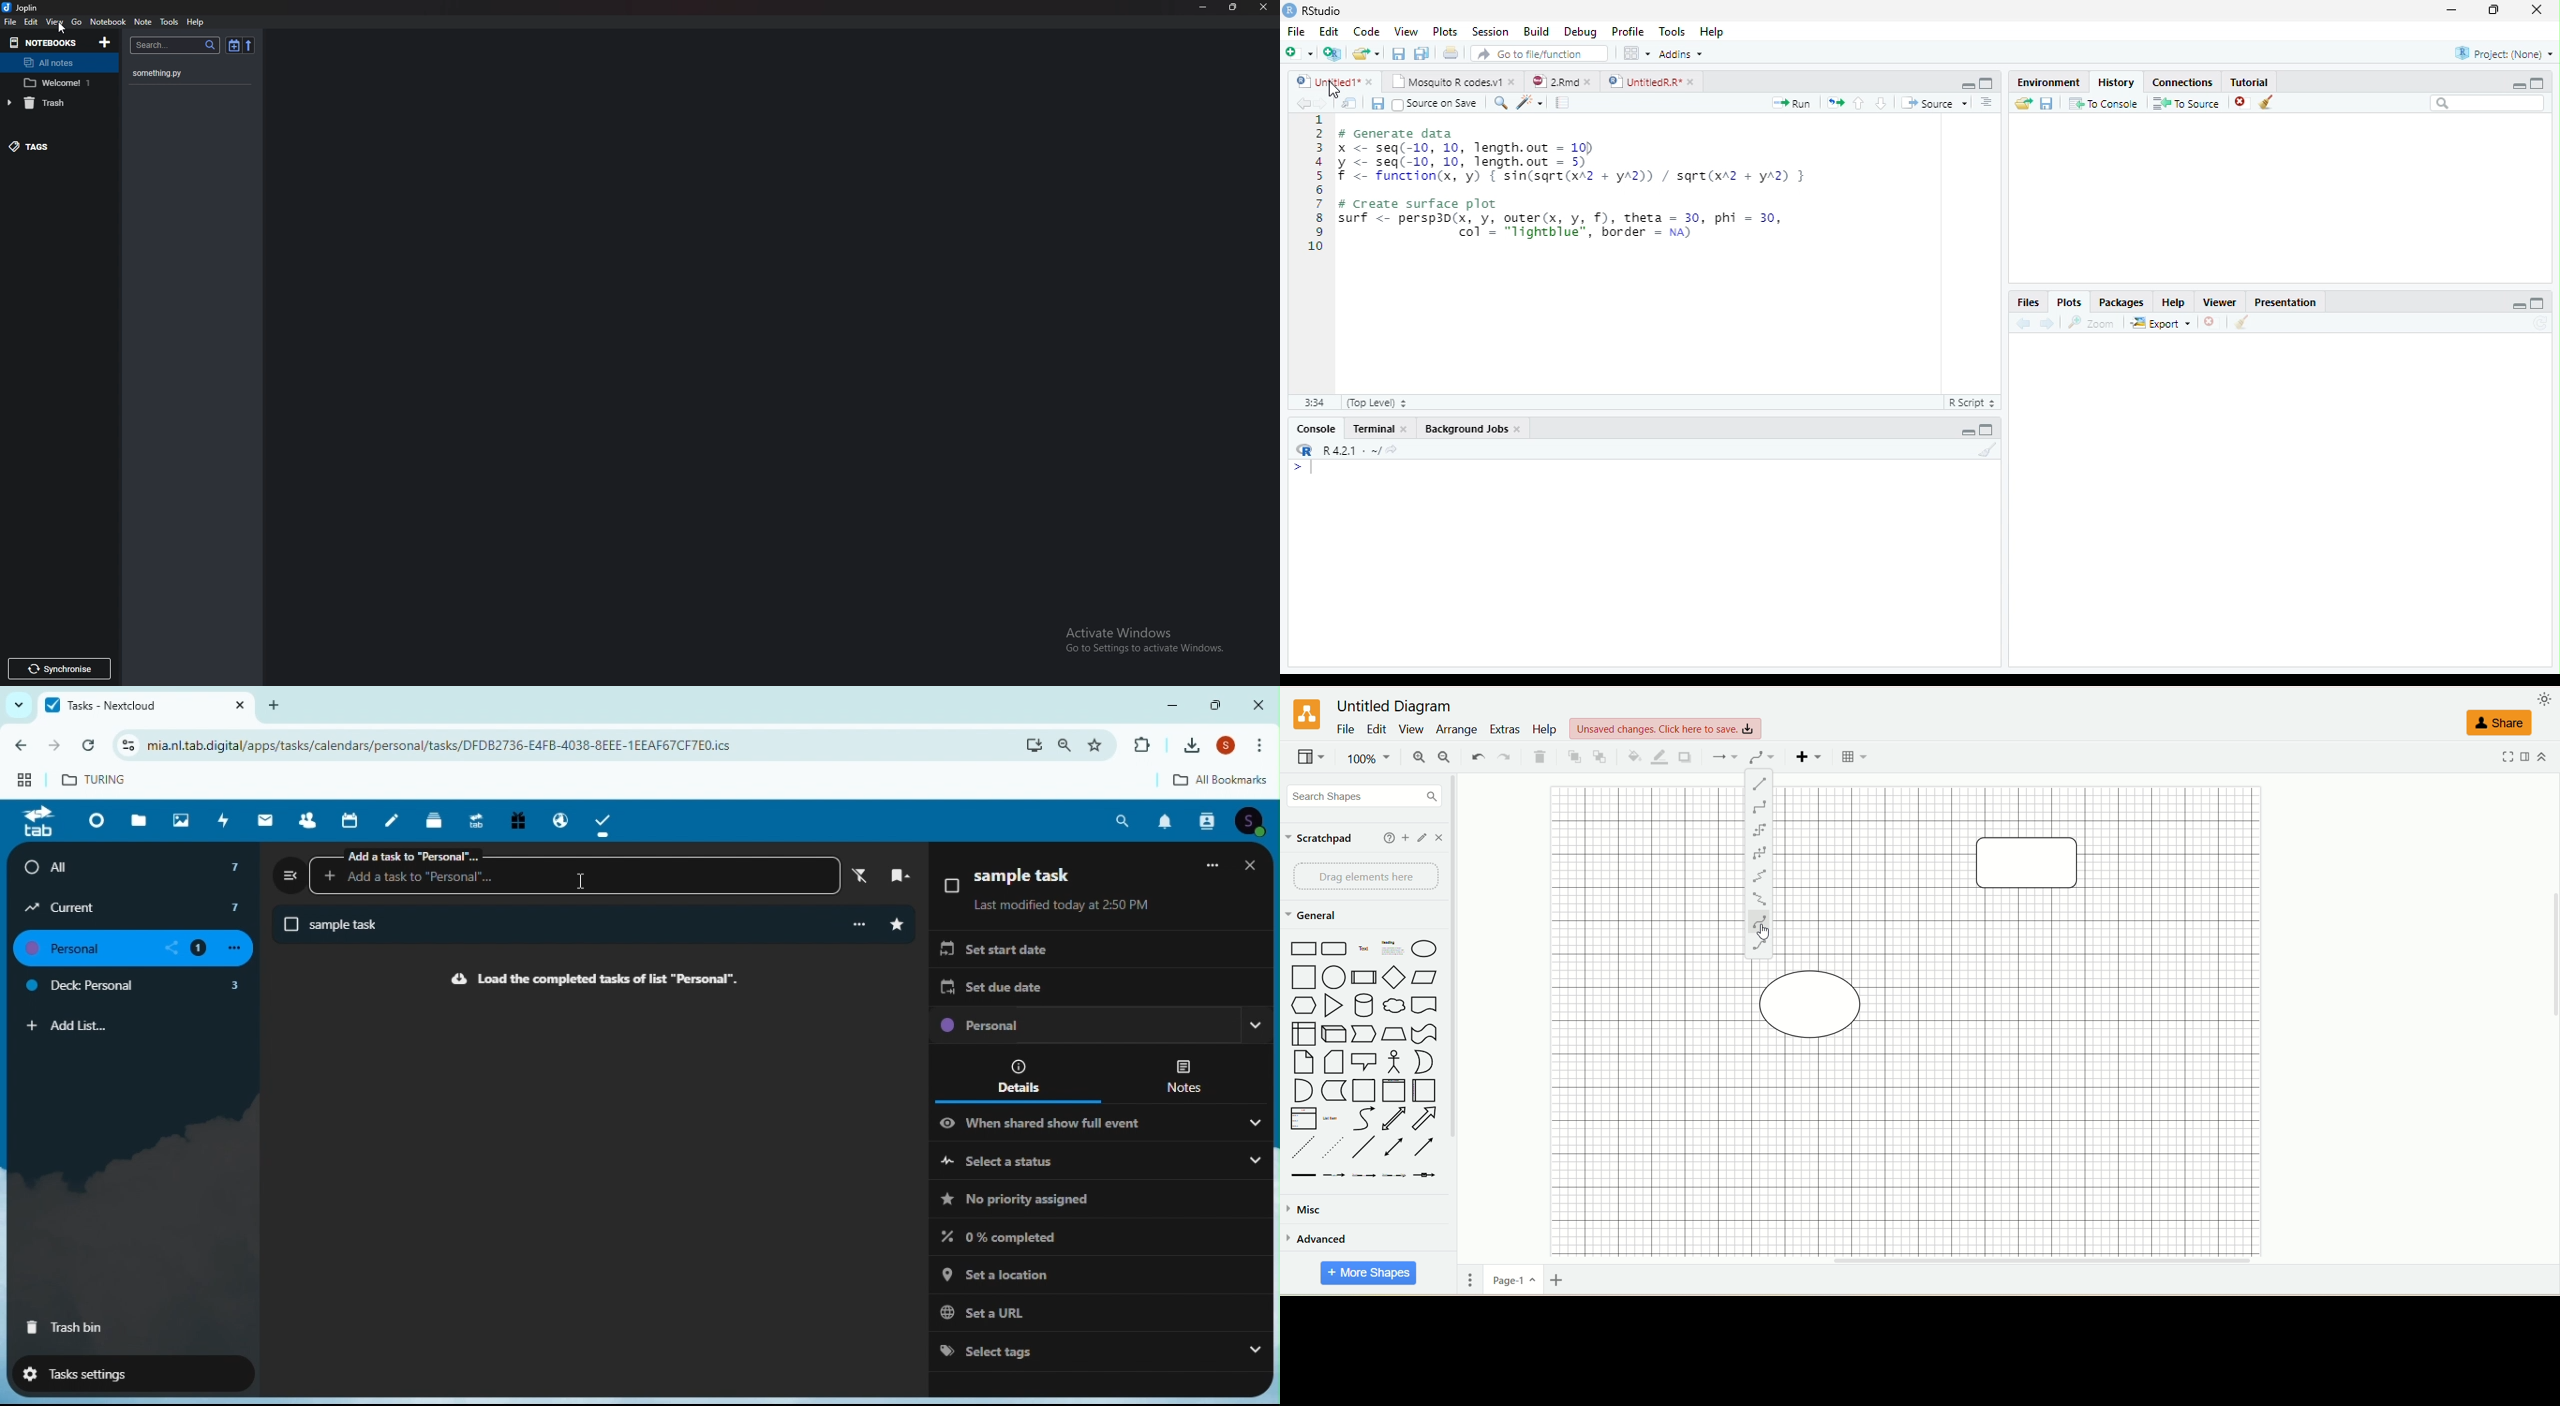  I want to click on redo, so click(1505, 757).